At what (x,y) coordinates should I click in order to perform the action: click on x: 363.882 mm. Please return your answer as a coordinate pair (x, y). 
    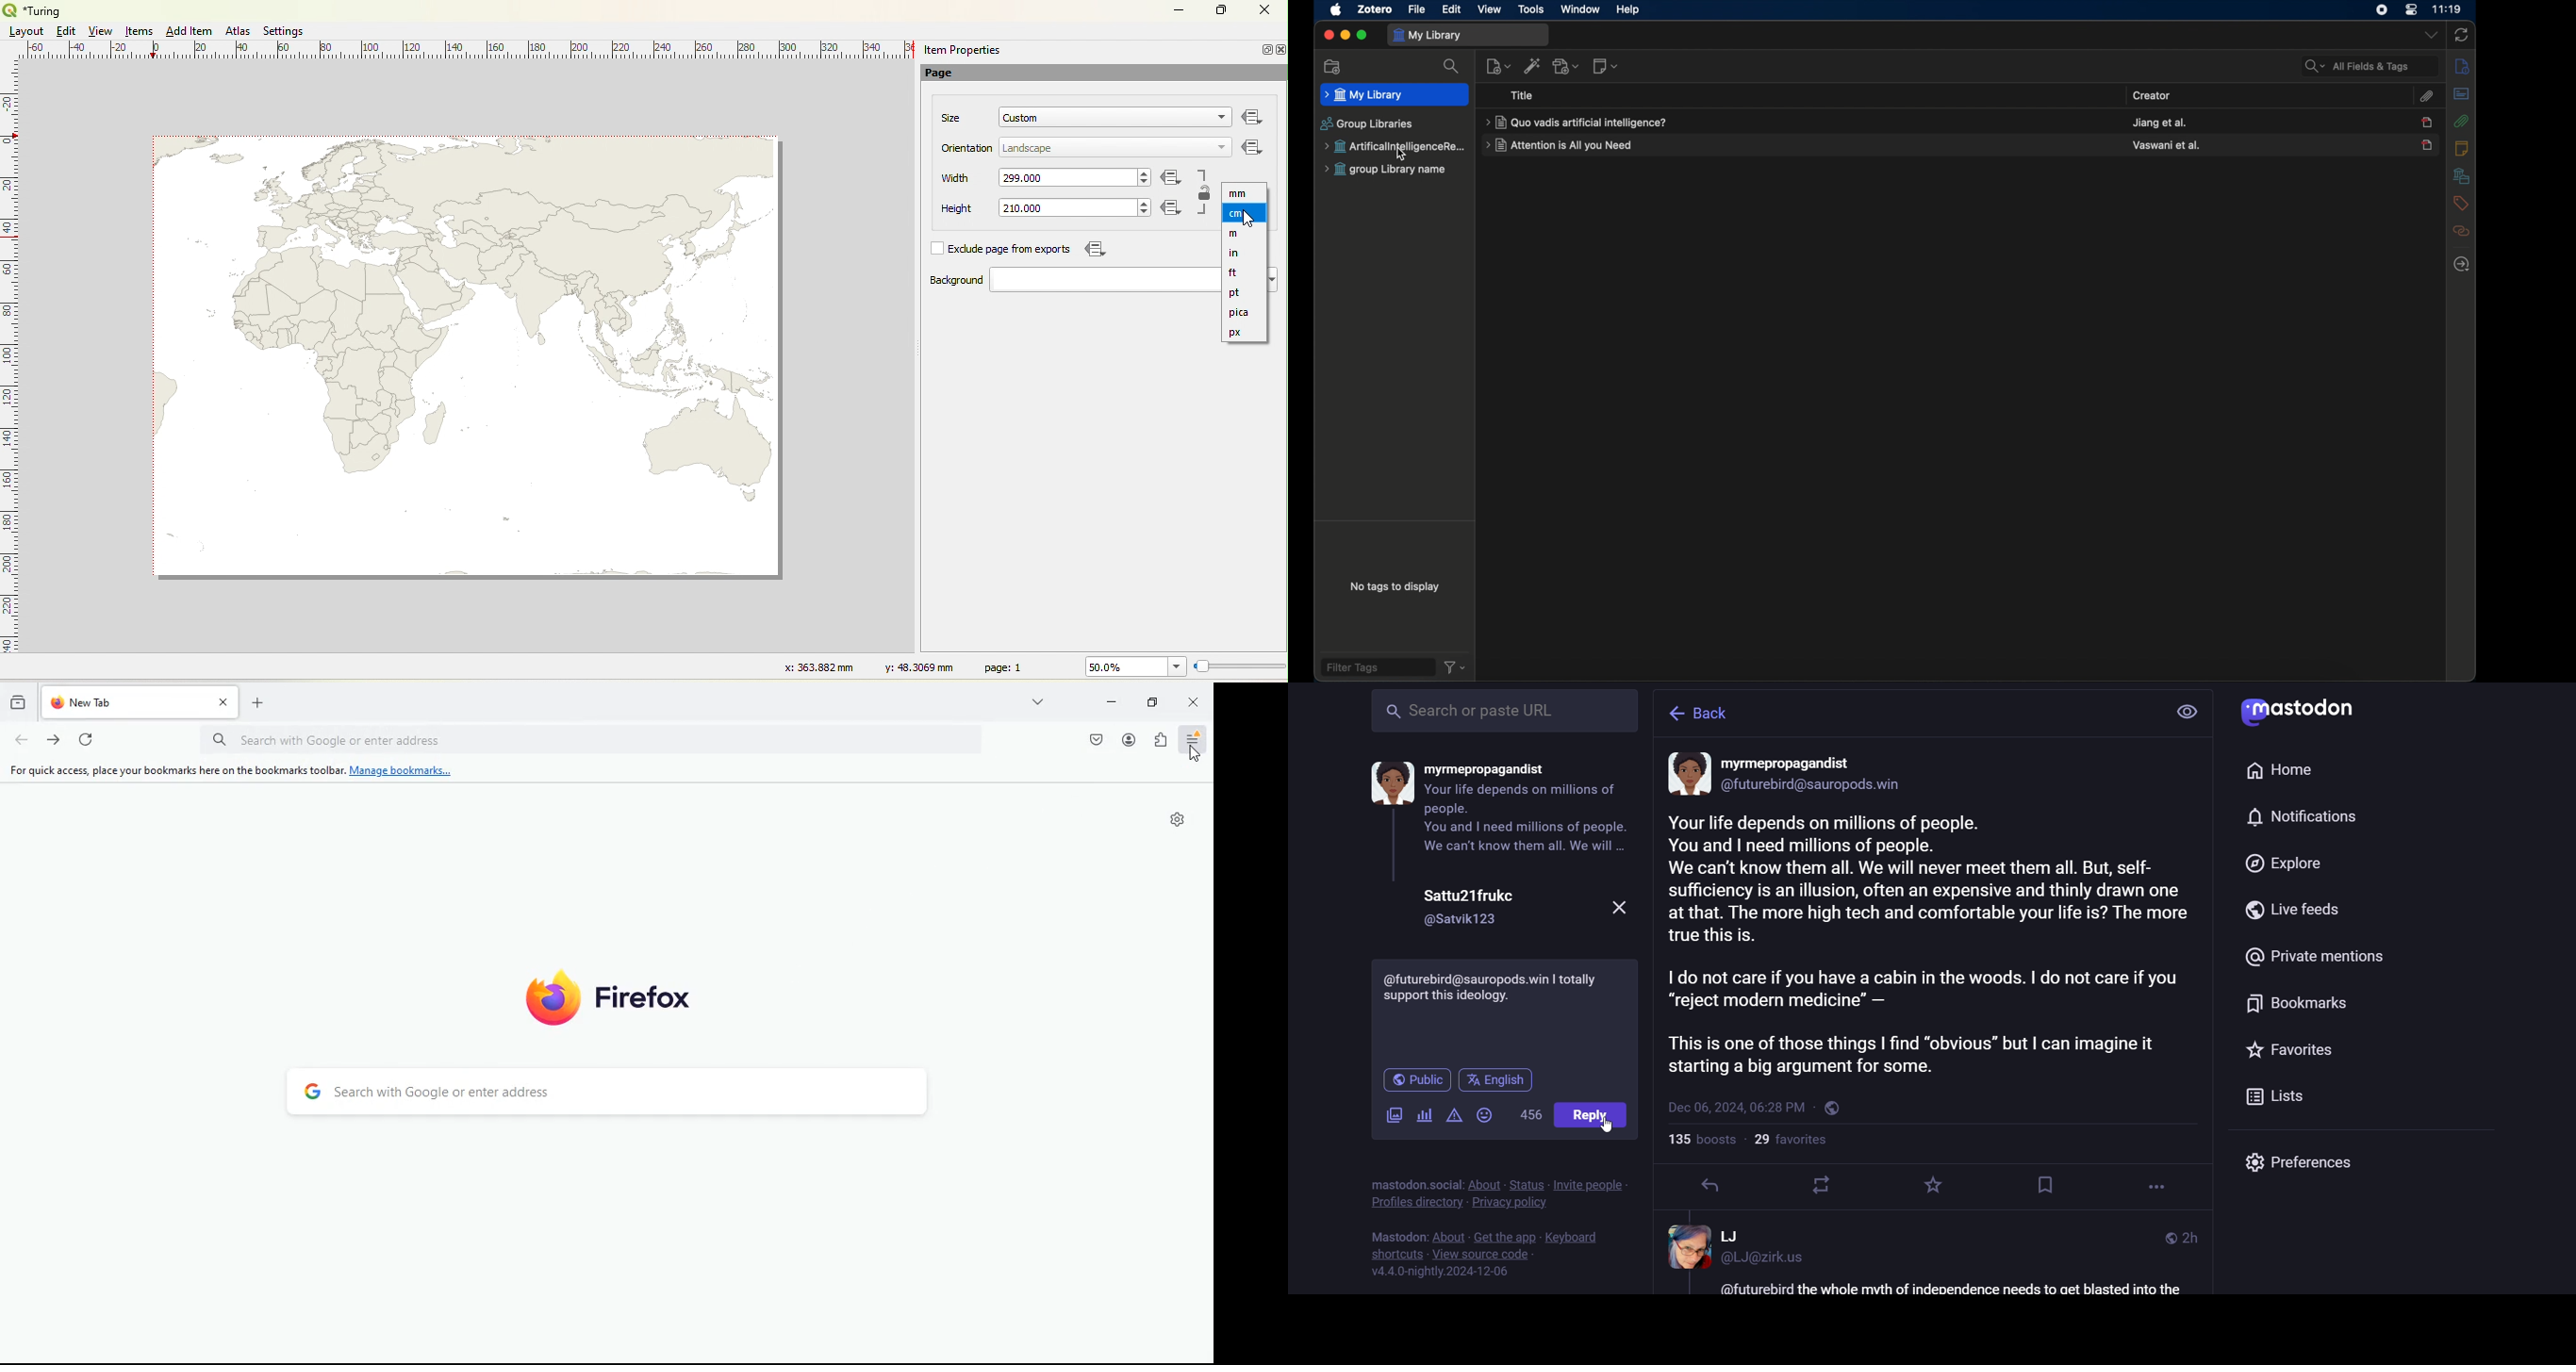
    Looking at the image, I should click on (817, 666).